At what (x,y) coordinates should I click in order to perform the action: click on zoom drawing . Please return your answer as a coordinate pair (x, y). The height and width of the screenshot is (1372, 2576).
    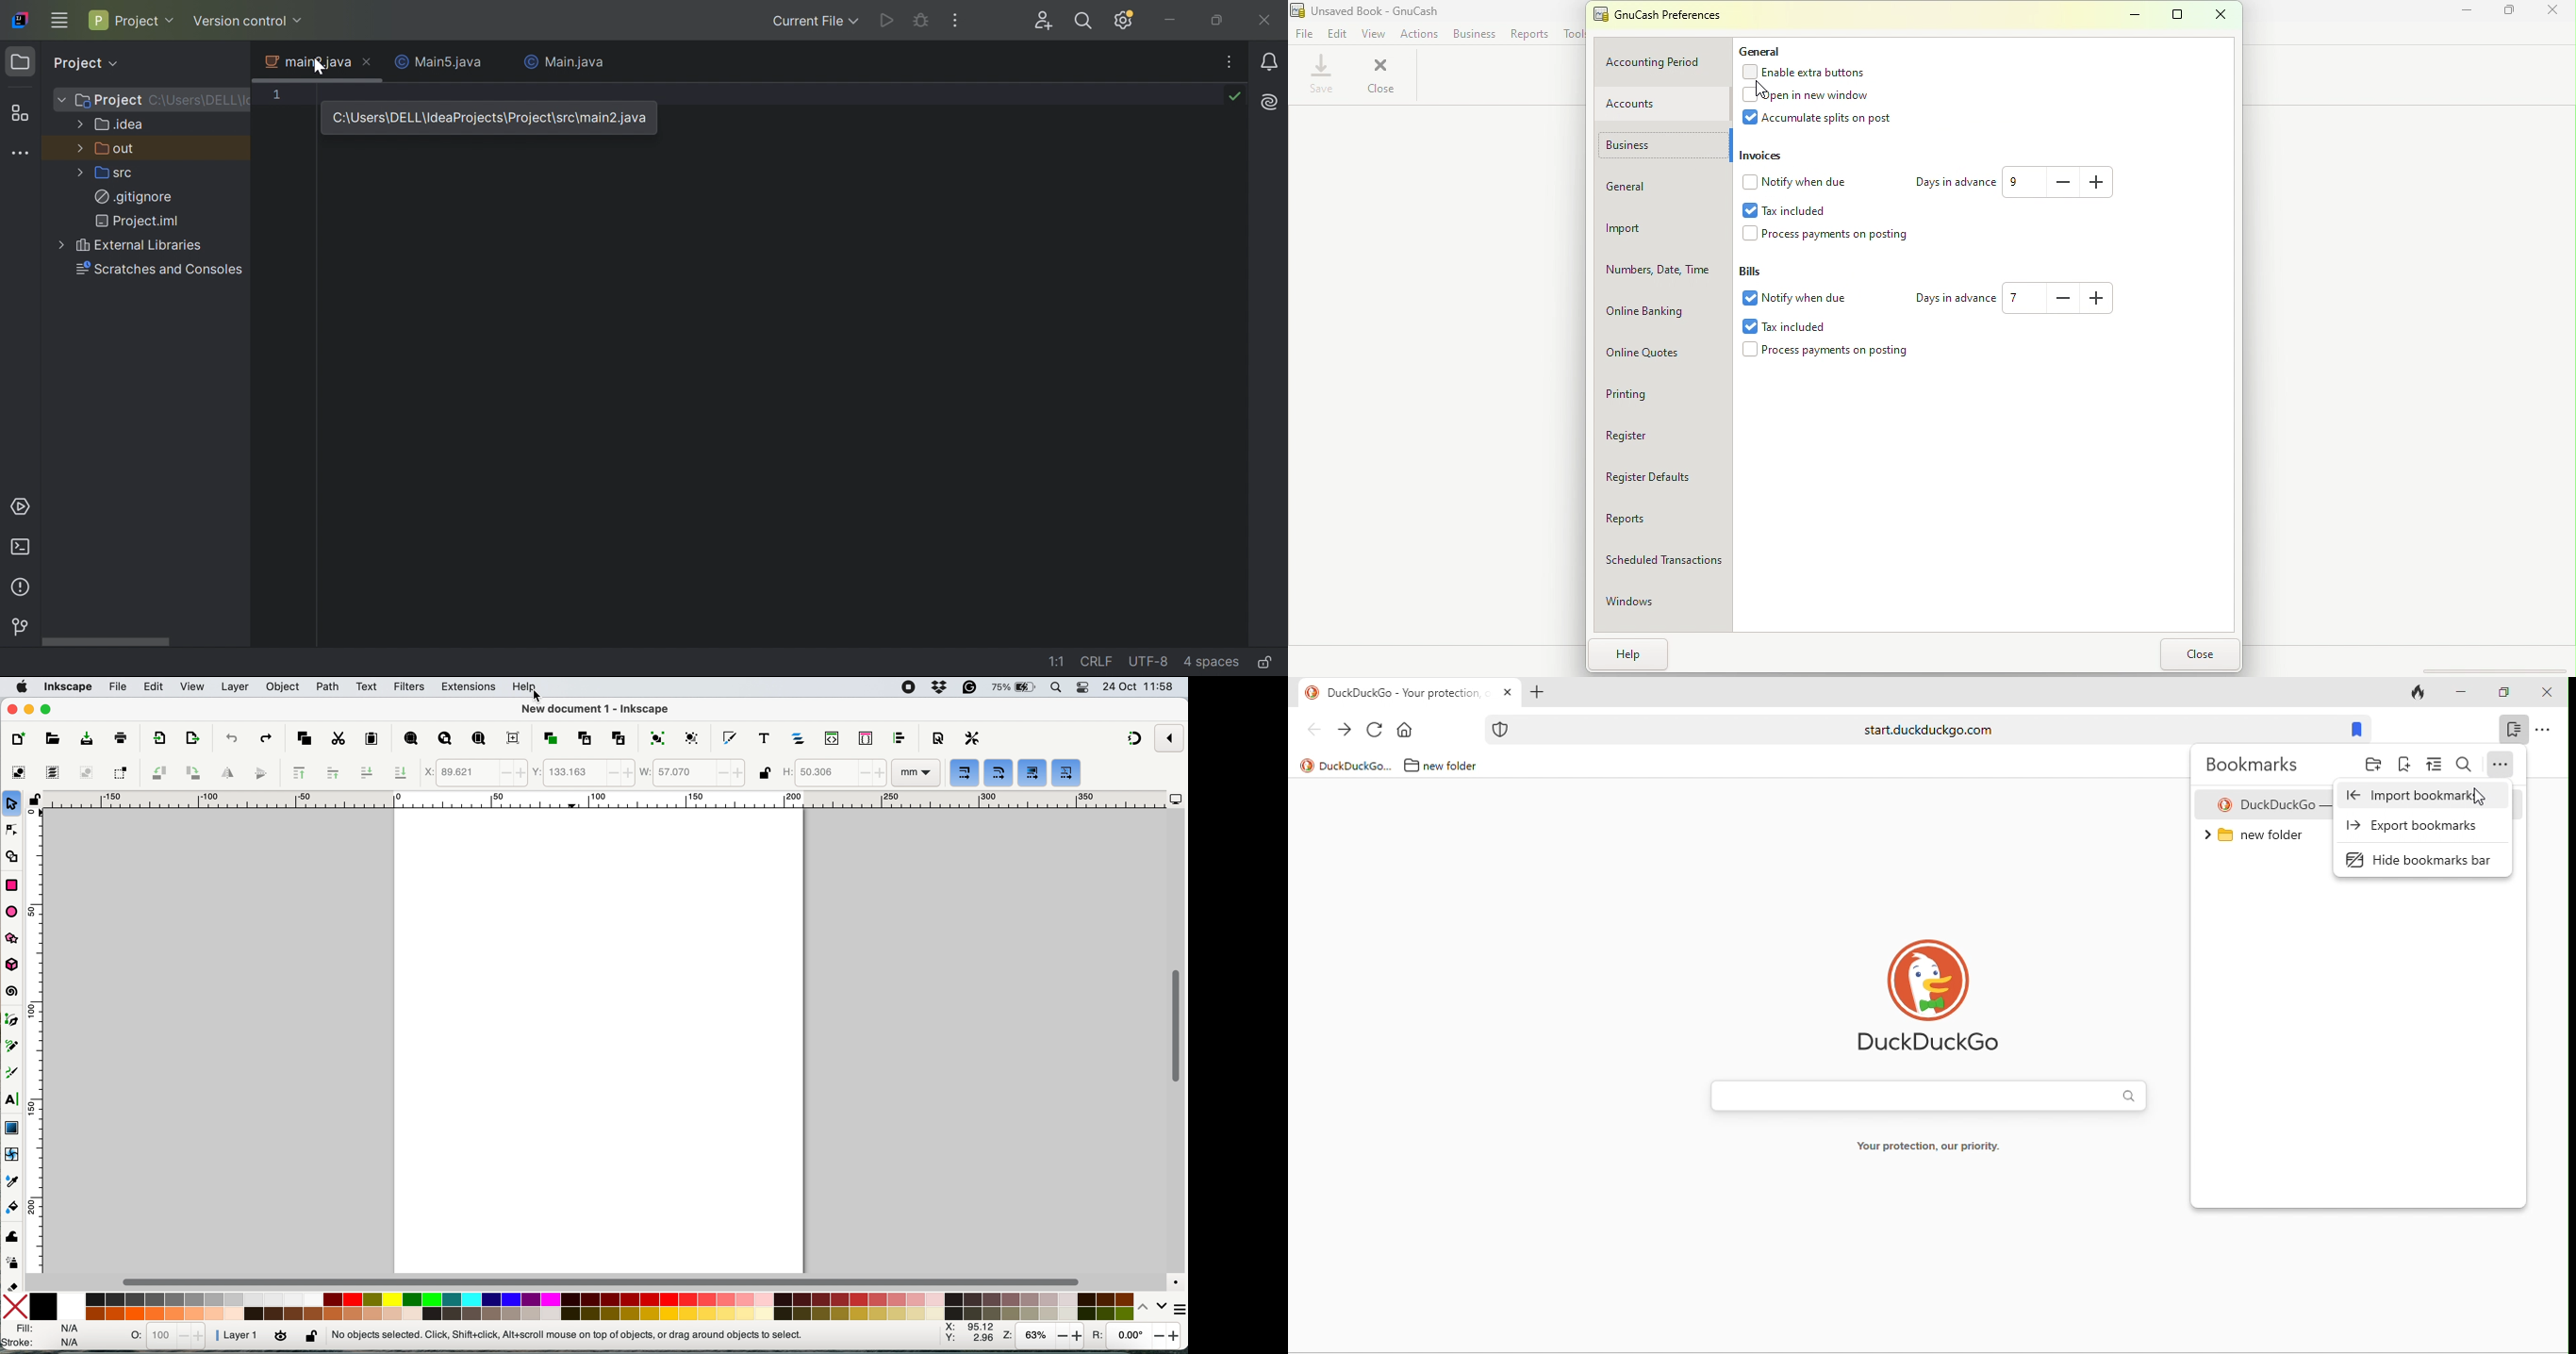
    Looking at the image, I should click on (441, 736).